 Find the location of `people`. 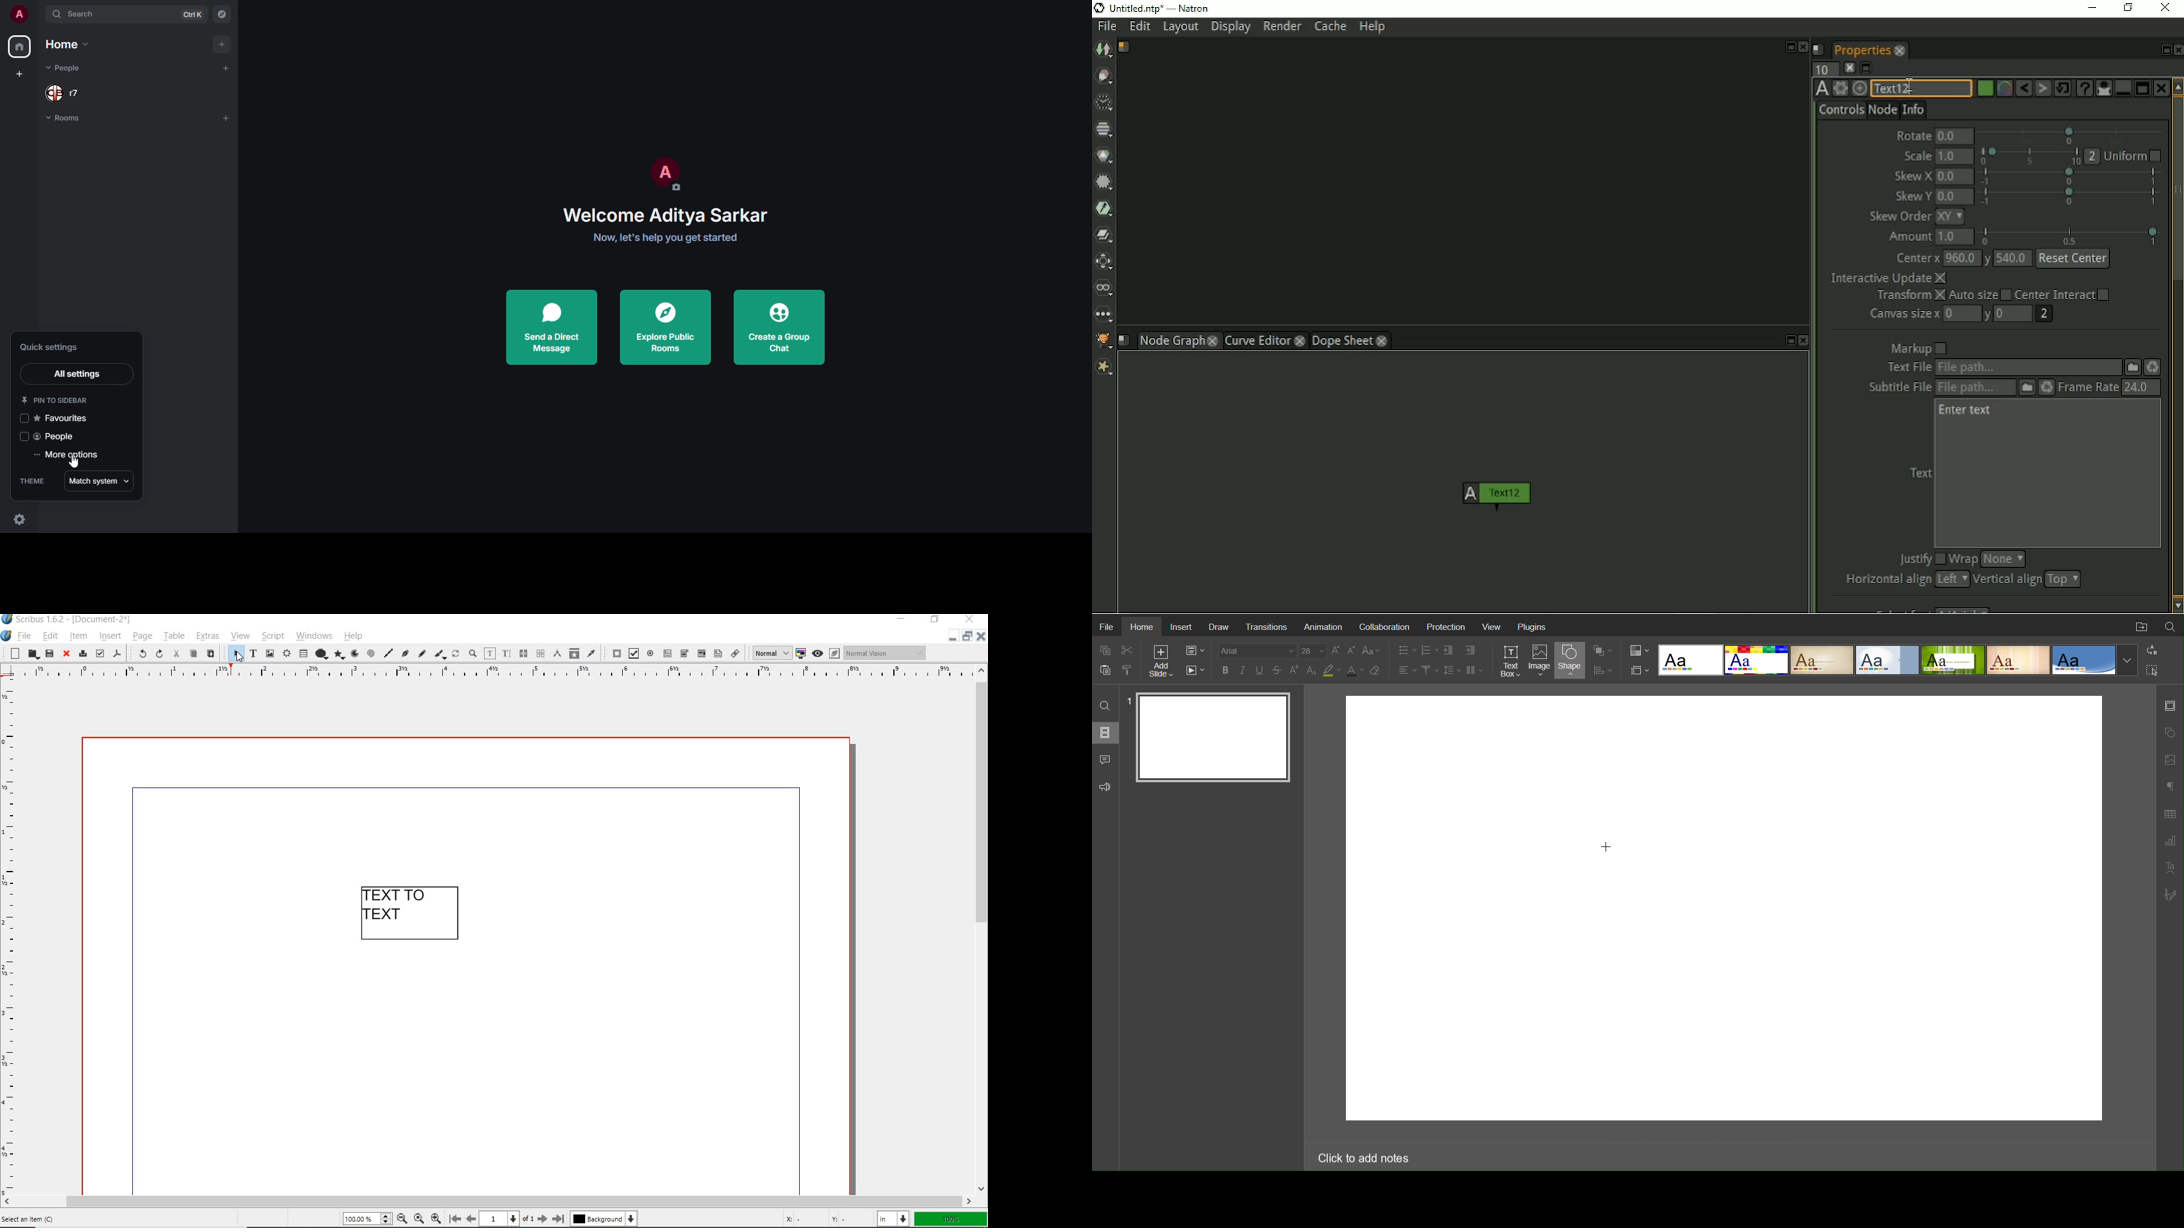

people is located at coordinates (56, 437).